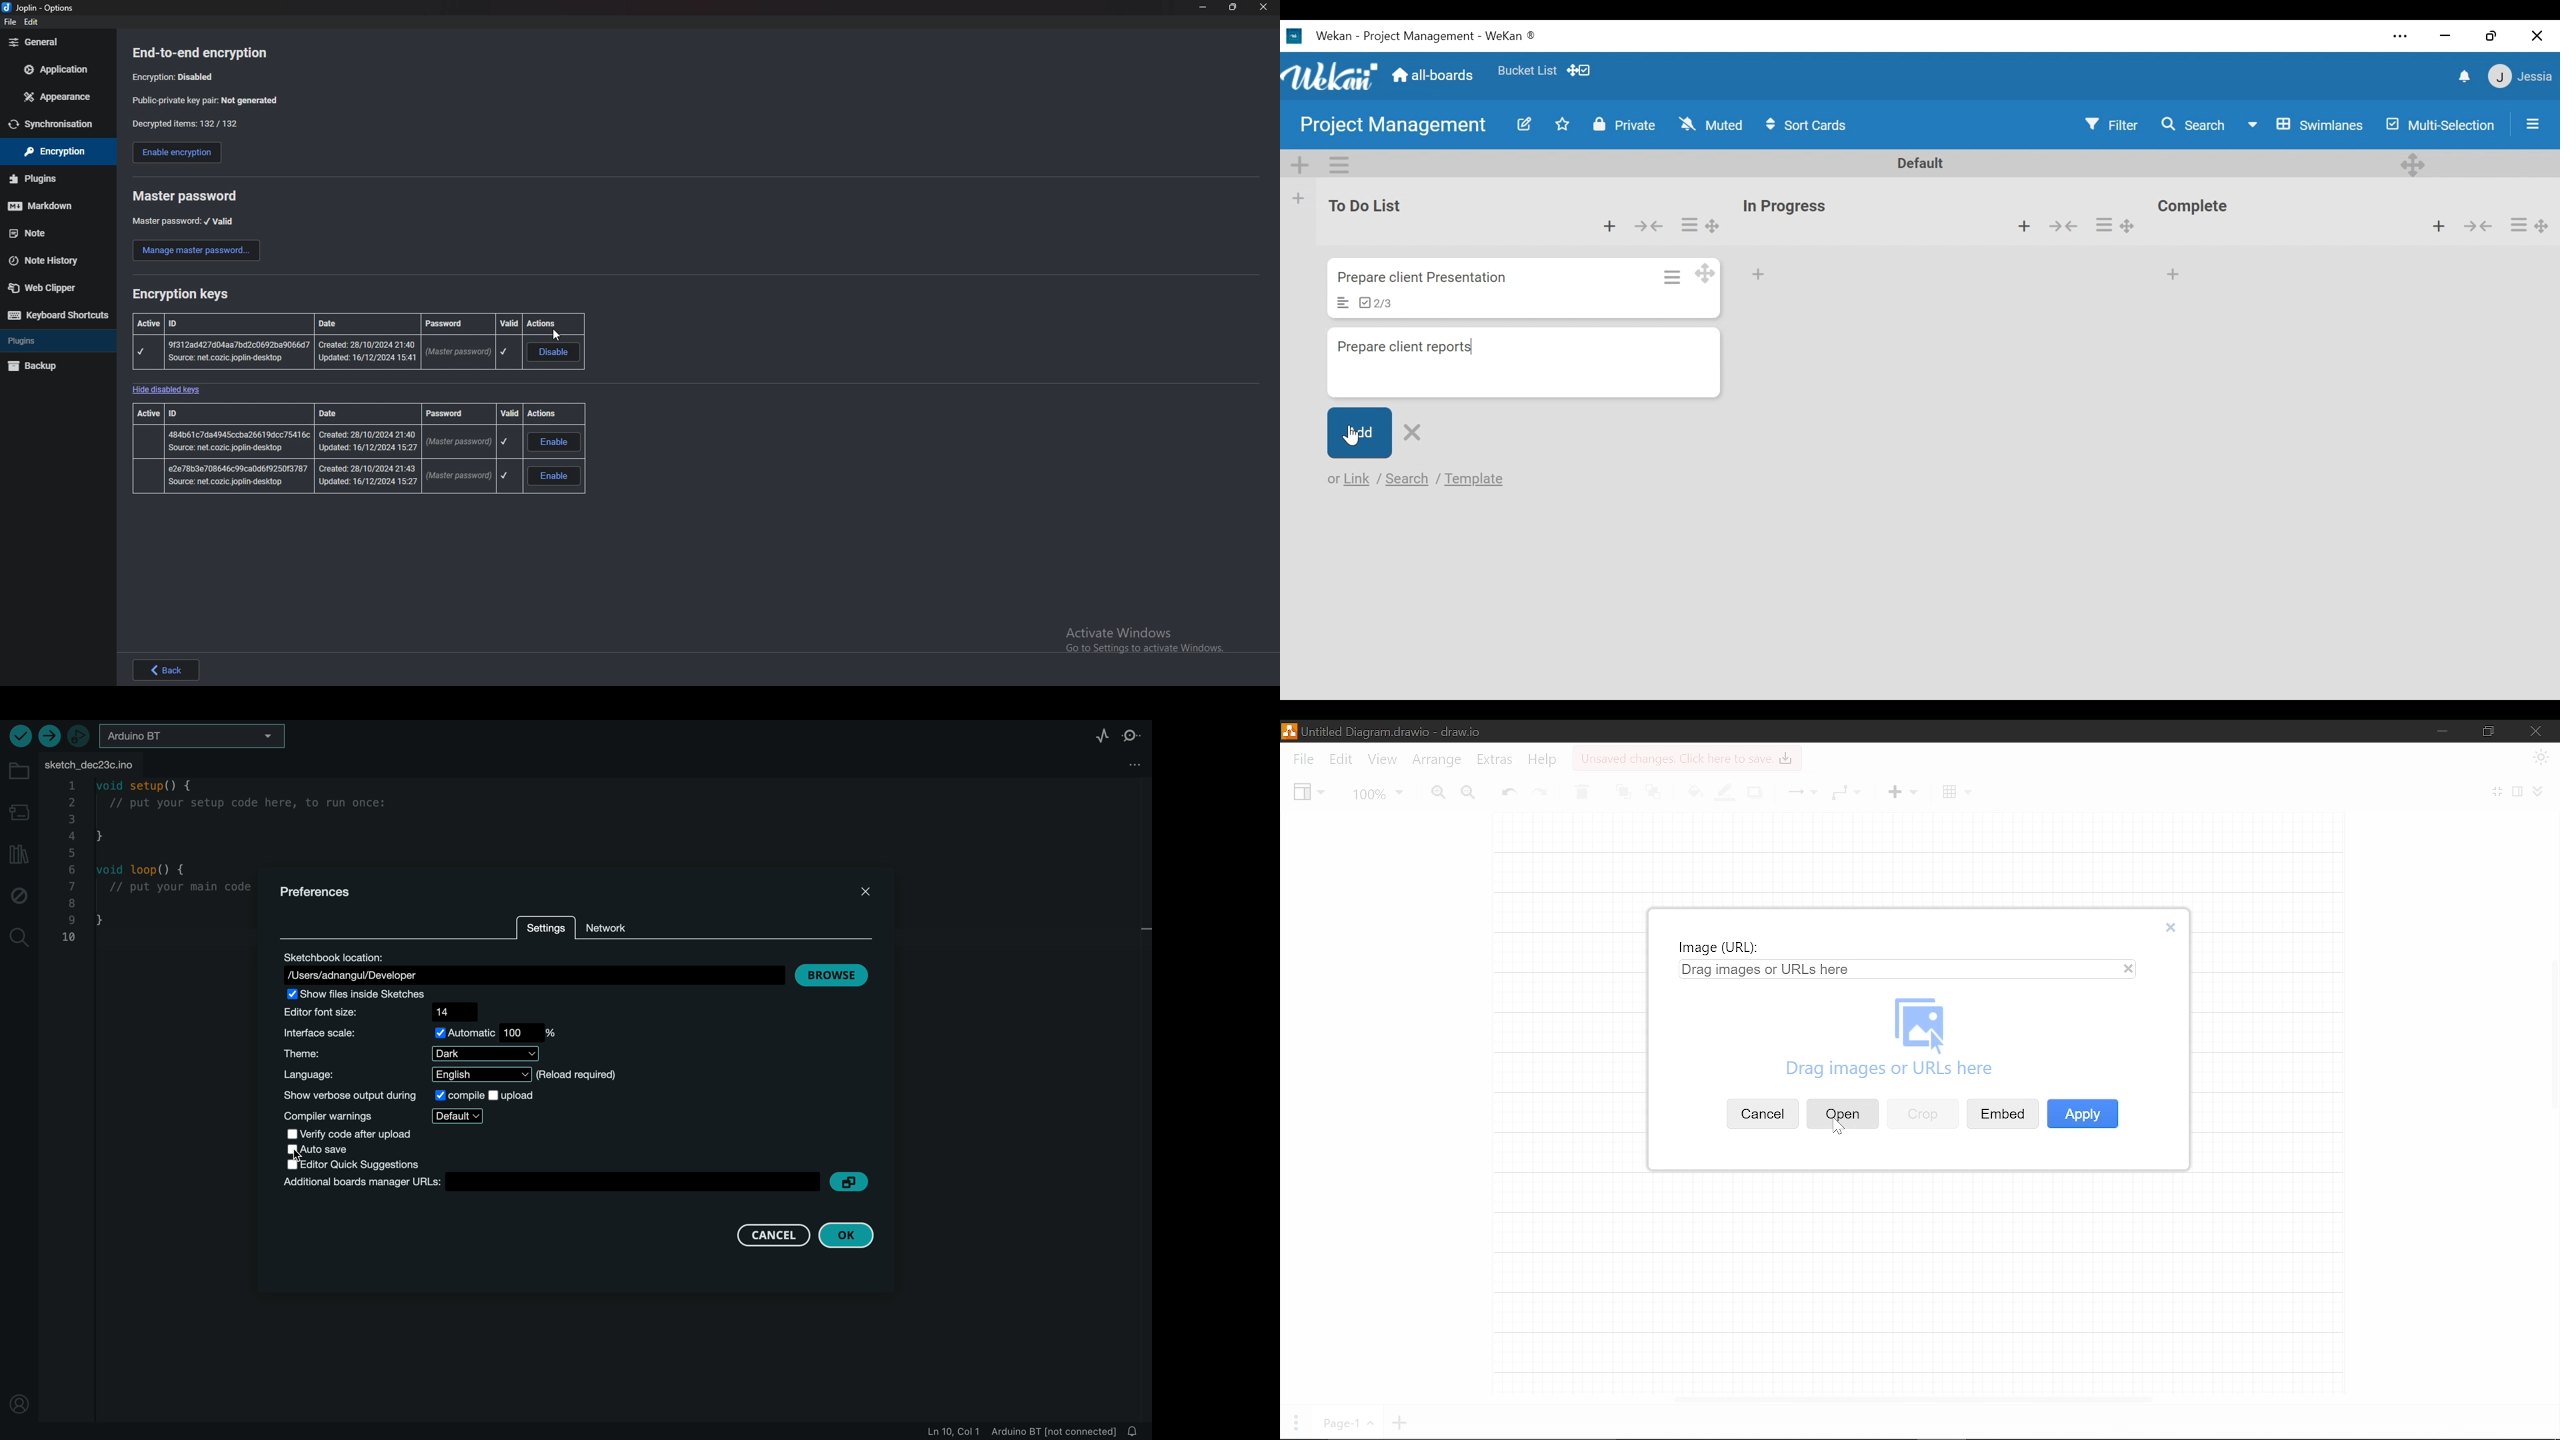 The width and height of the screenshot is (2576, 1456). I want to click on manage master password, so click(197, 251).